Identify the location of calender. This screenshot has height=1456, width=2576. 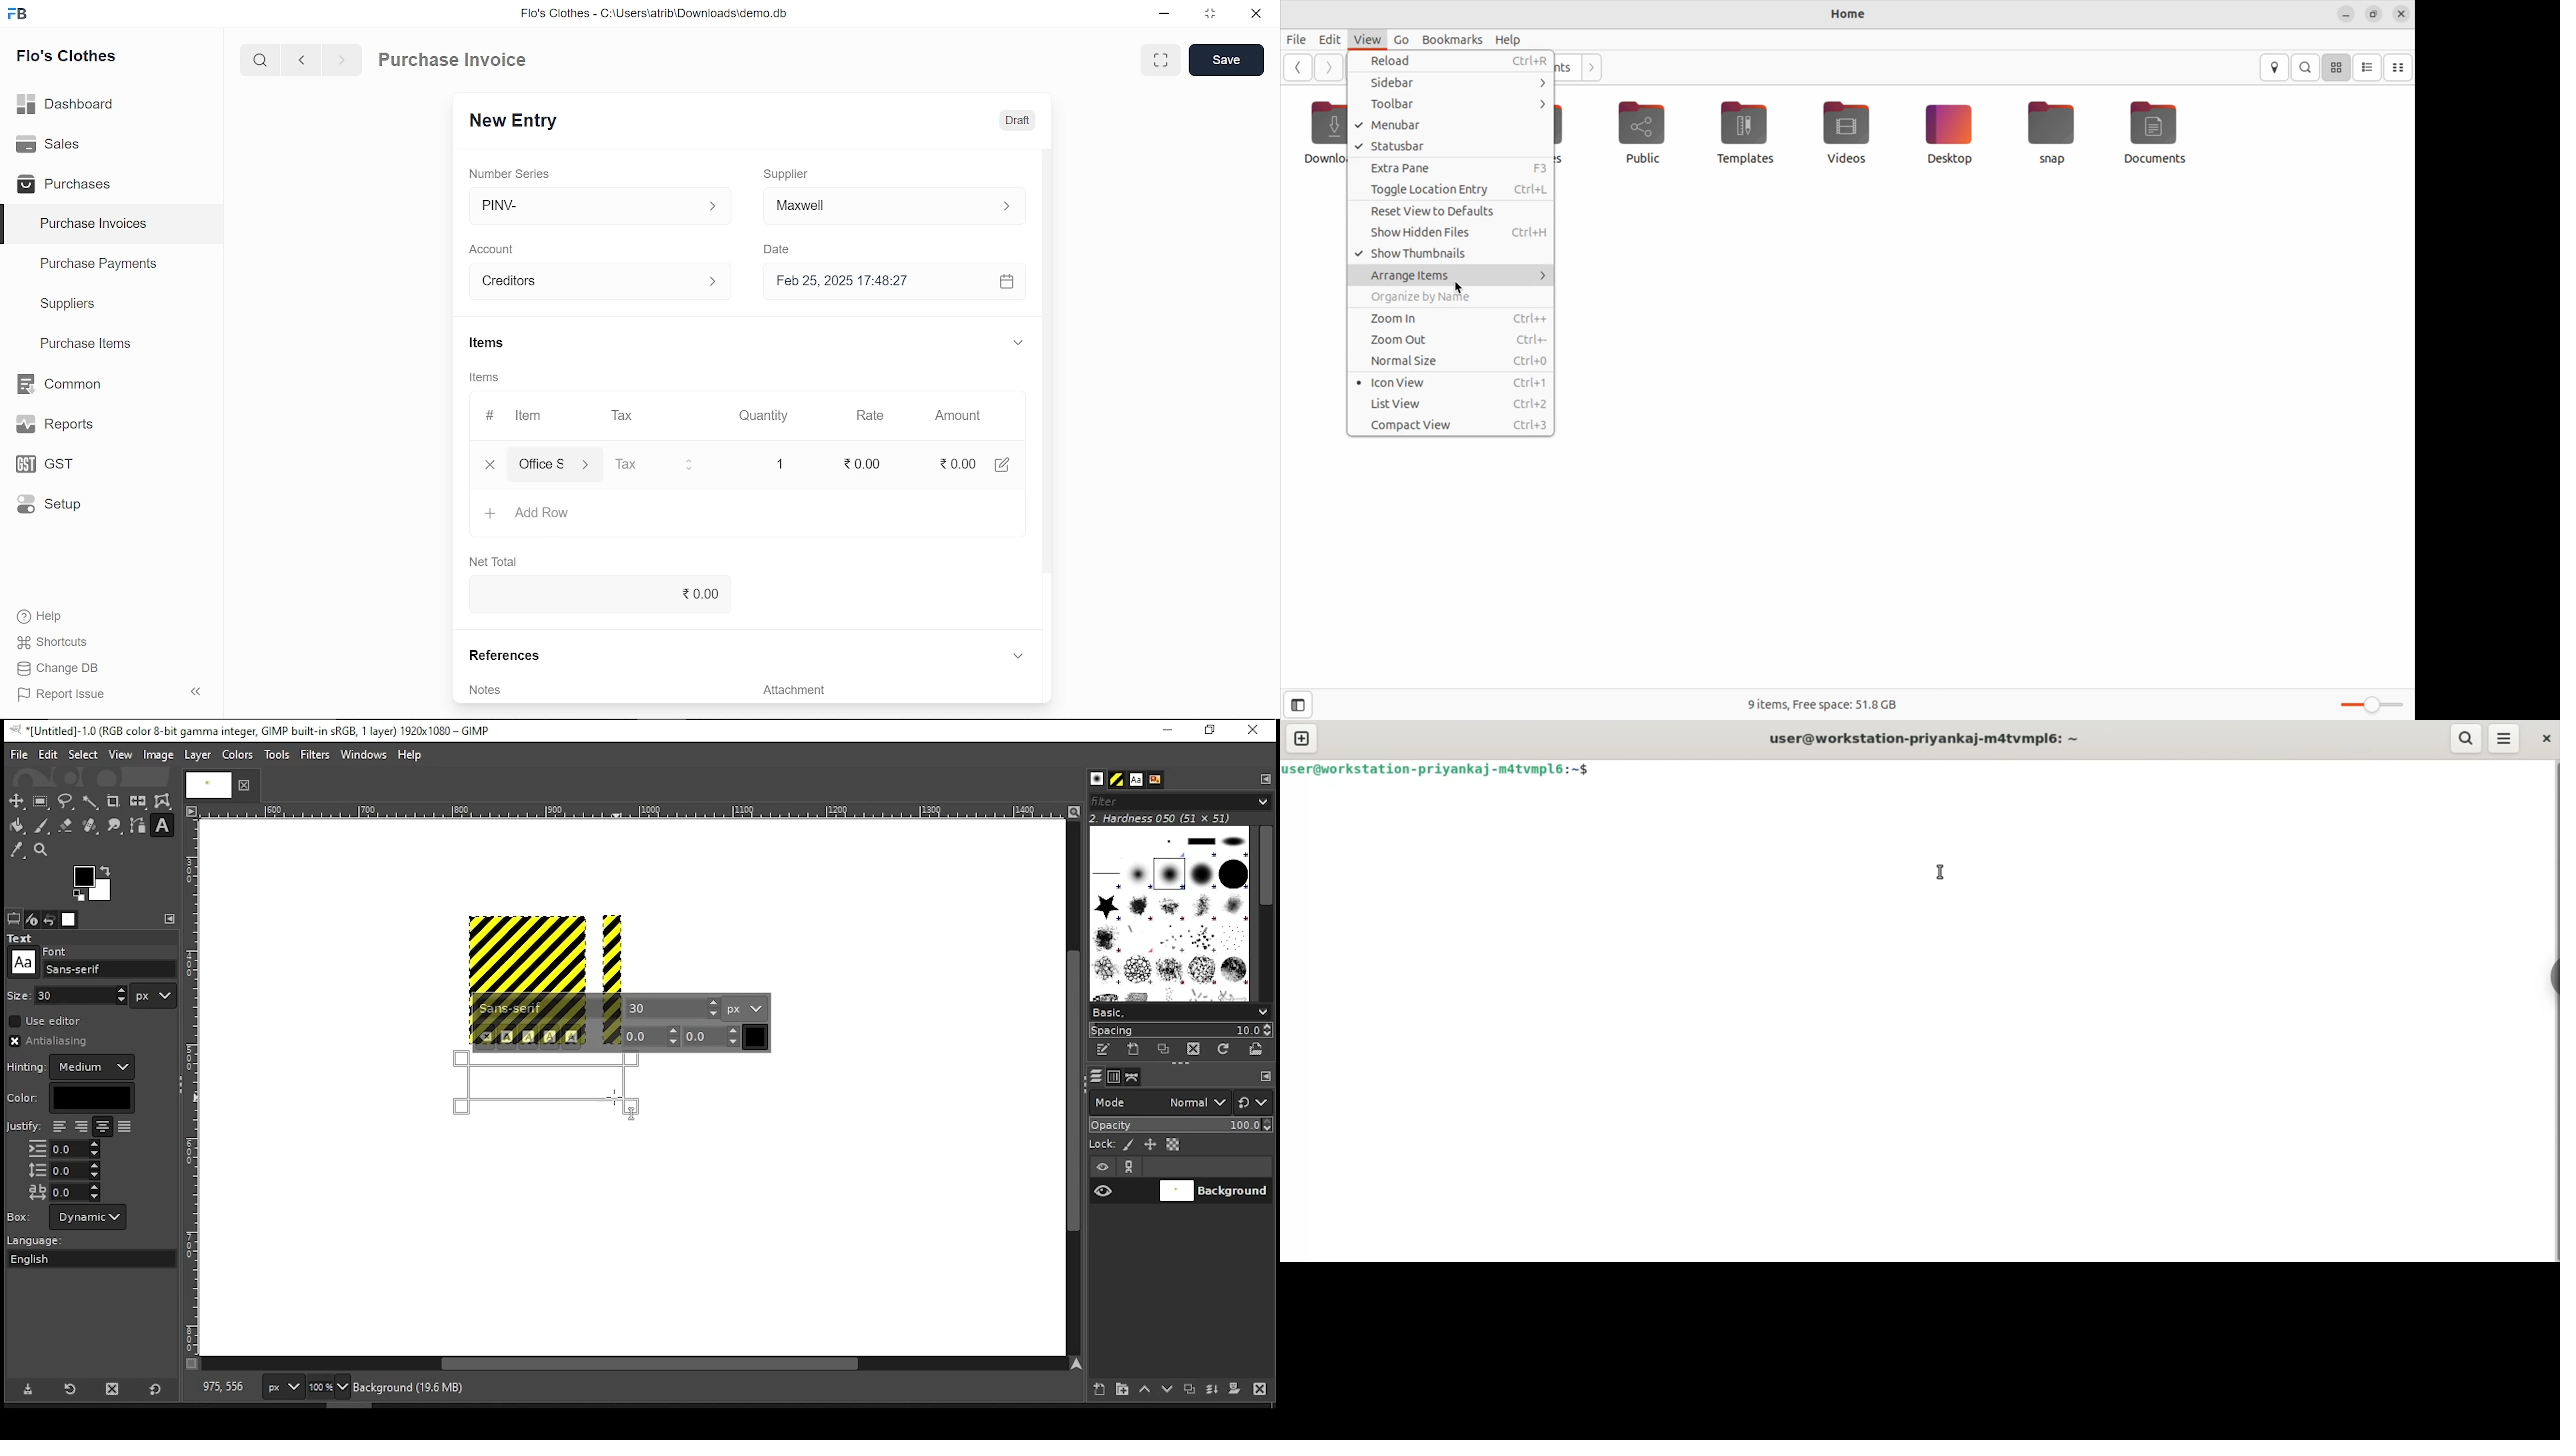
(1009, 282).